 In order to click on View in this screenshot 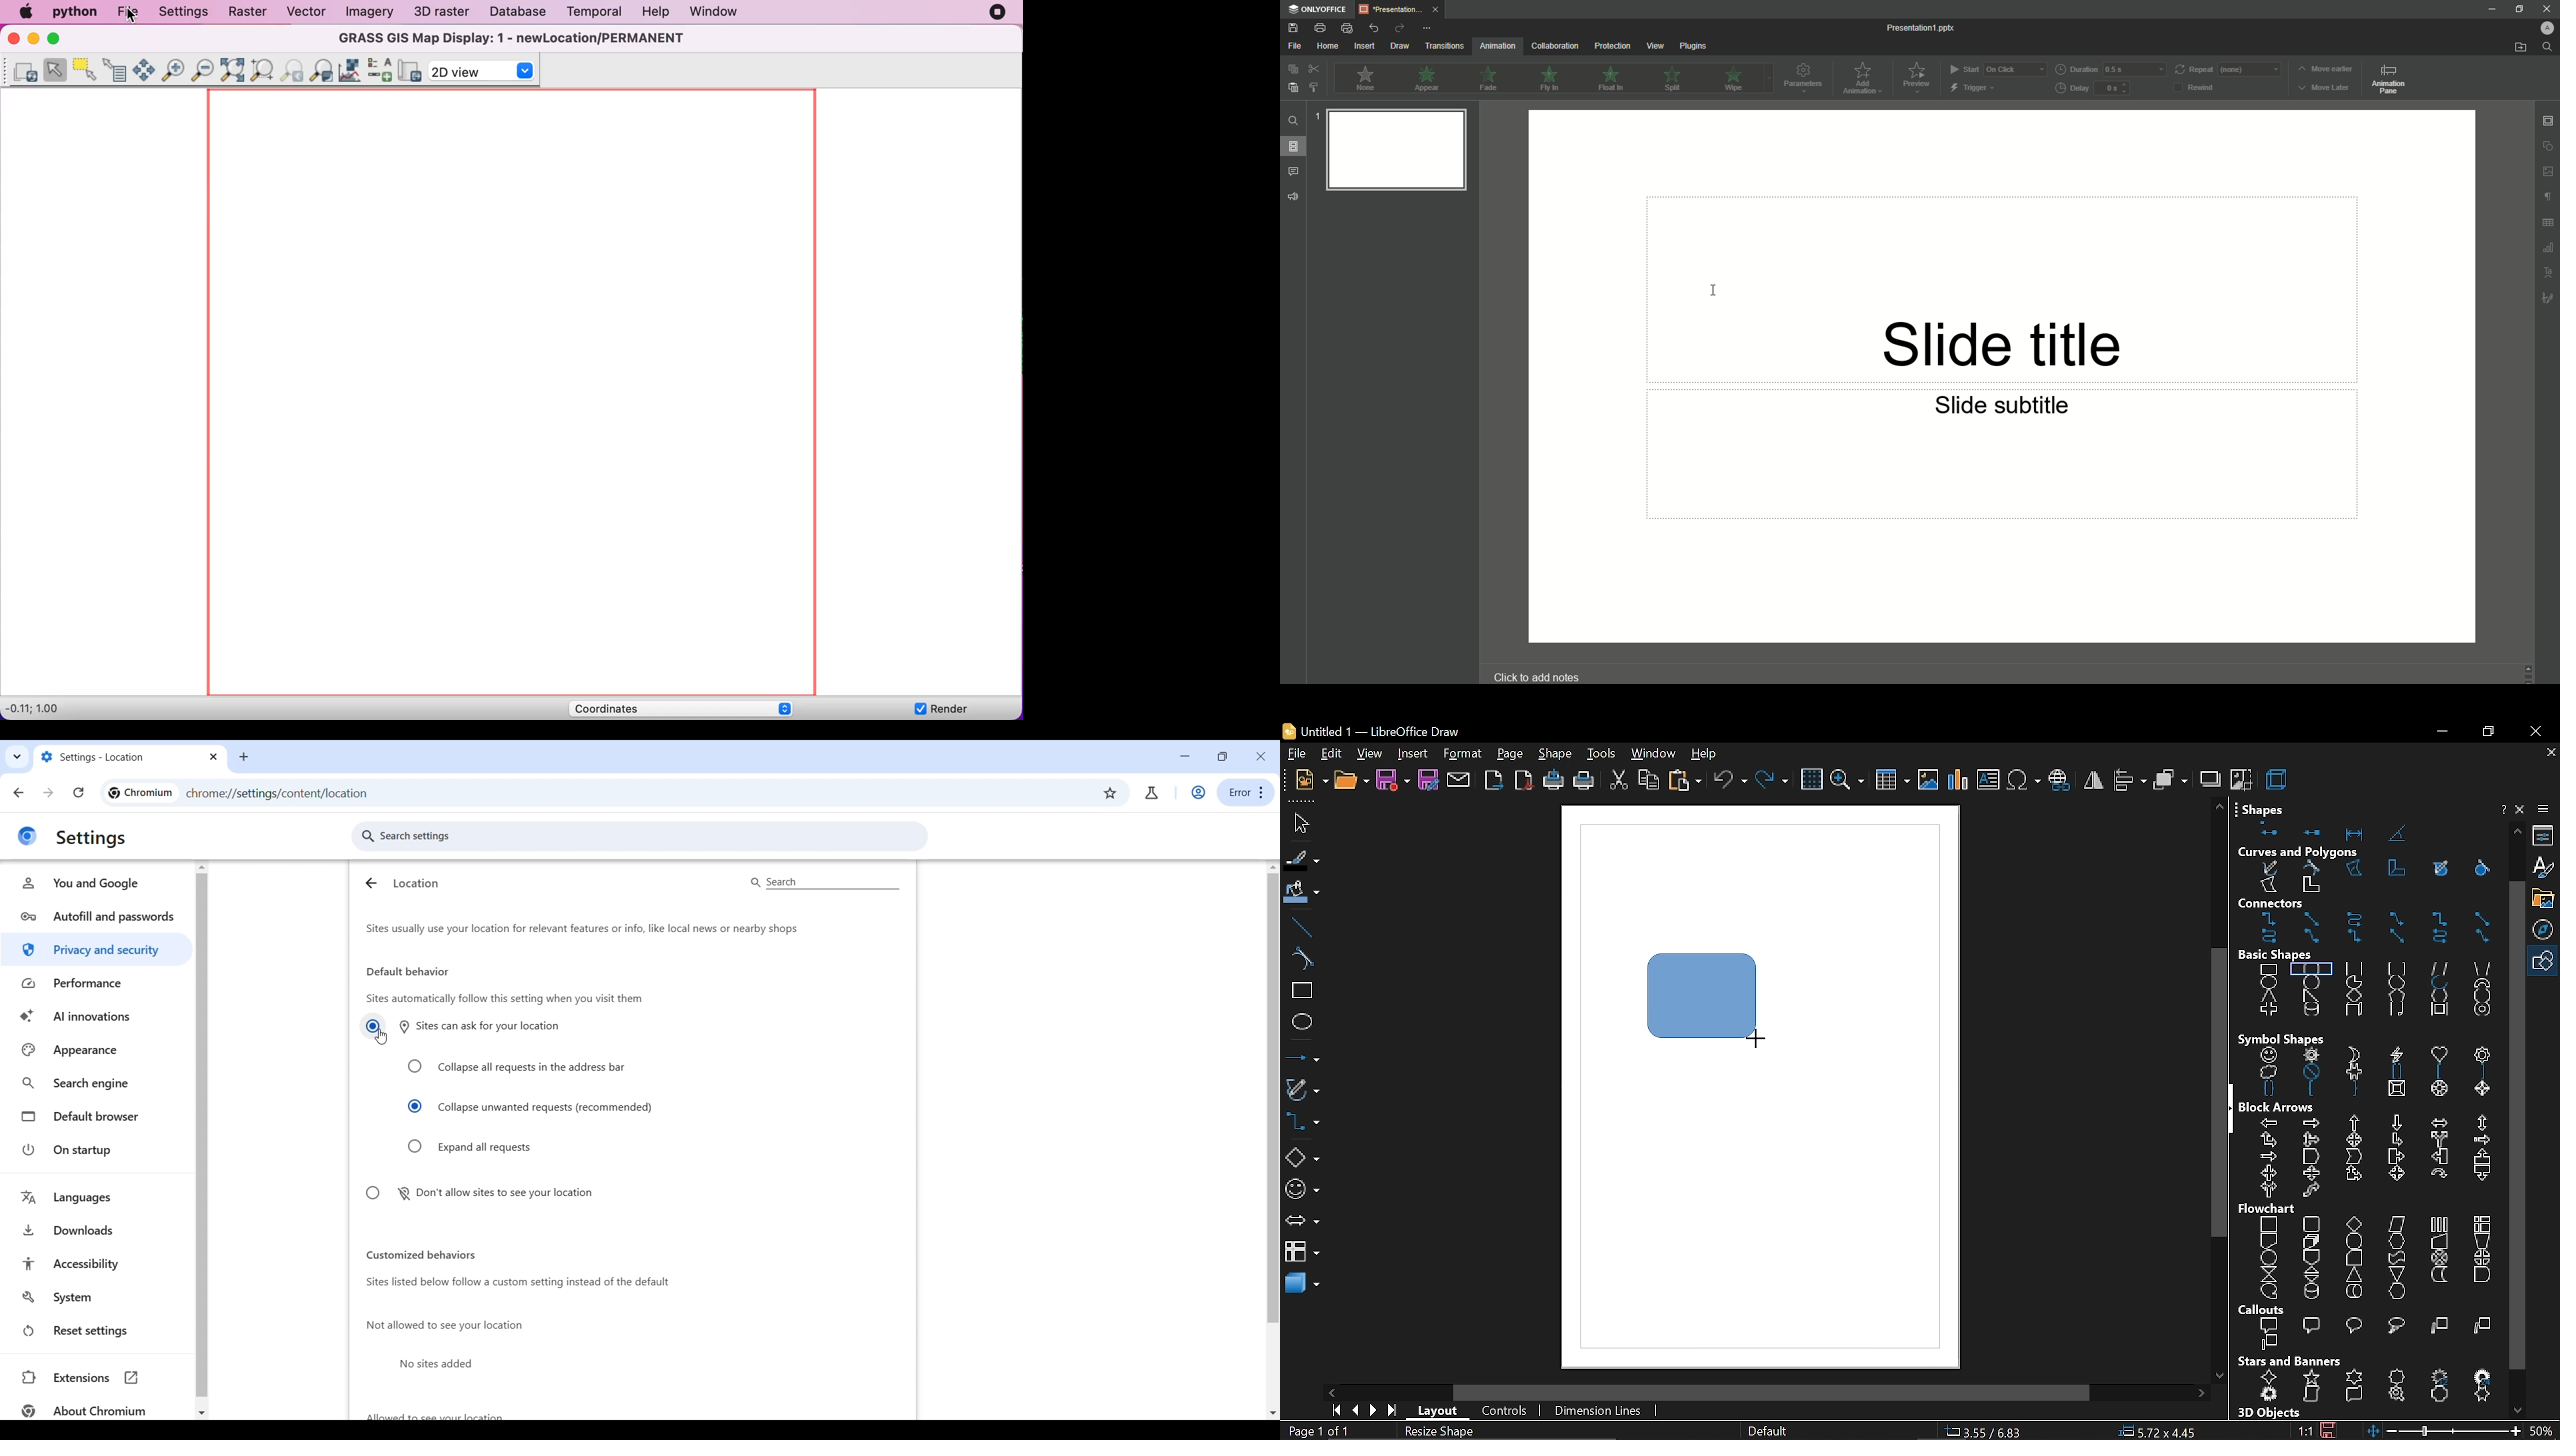, I will do `click(1653, 45)`.